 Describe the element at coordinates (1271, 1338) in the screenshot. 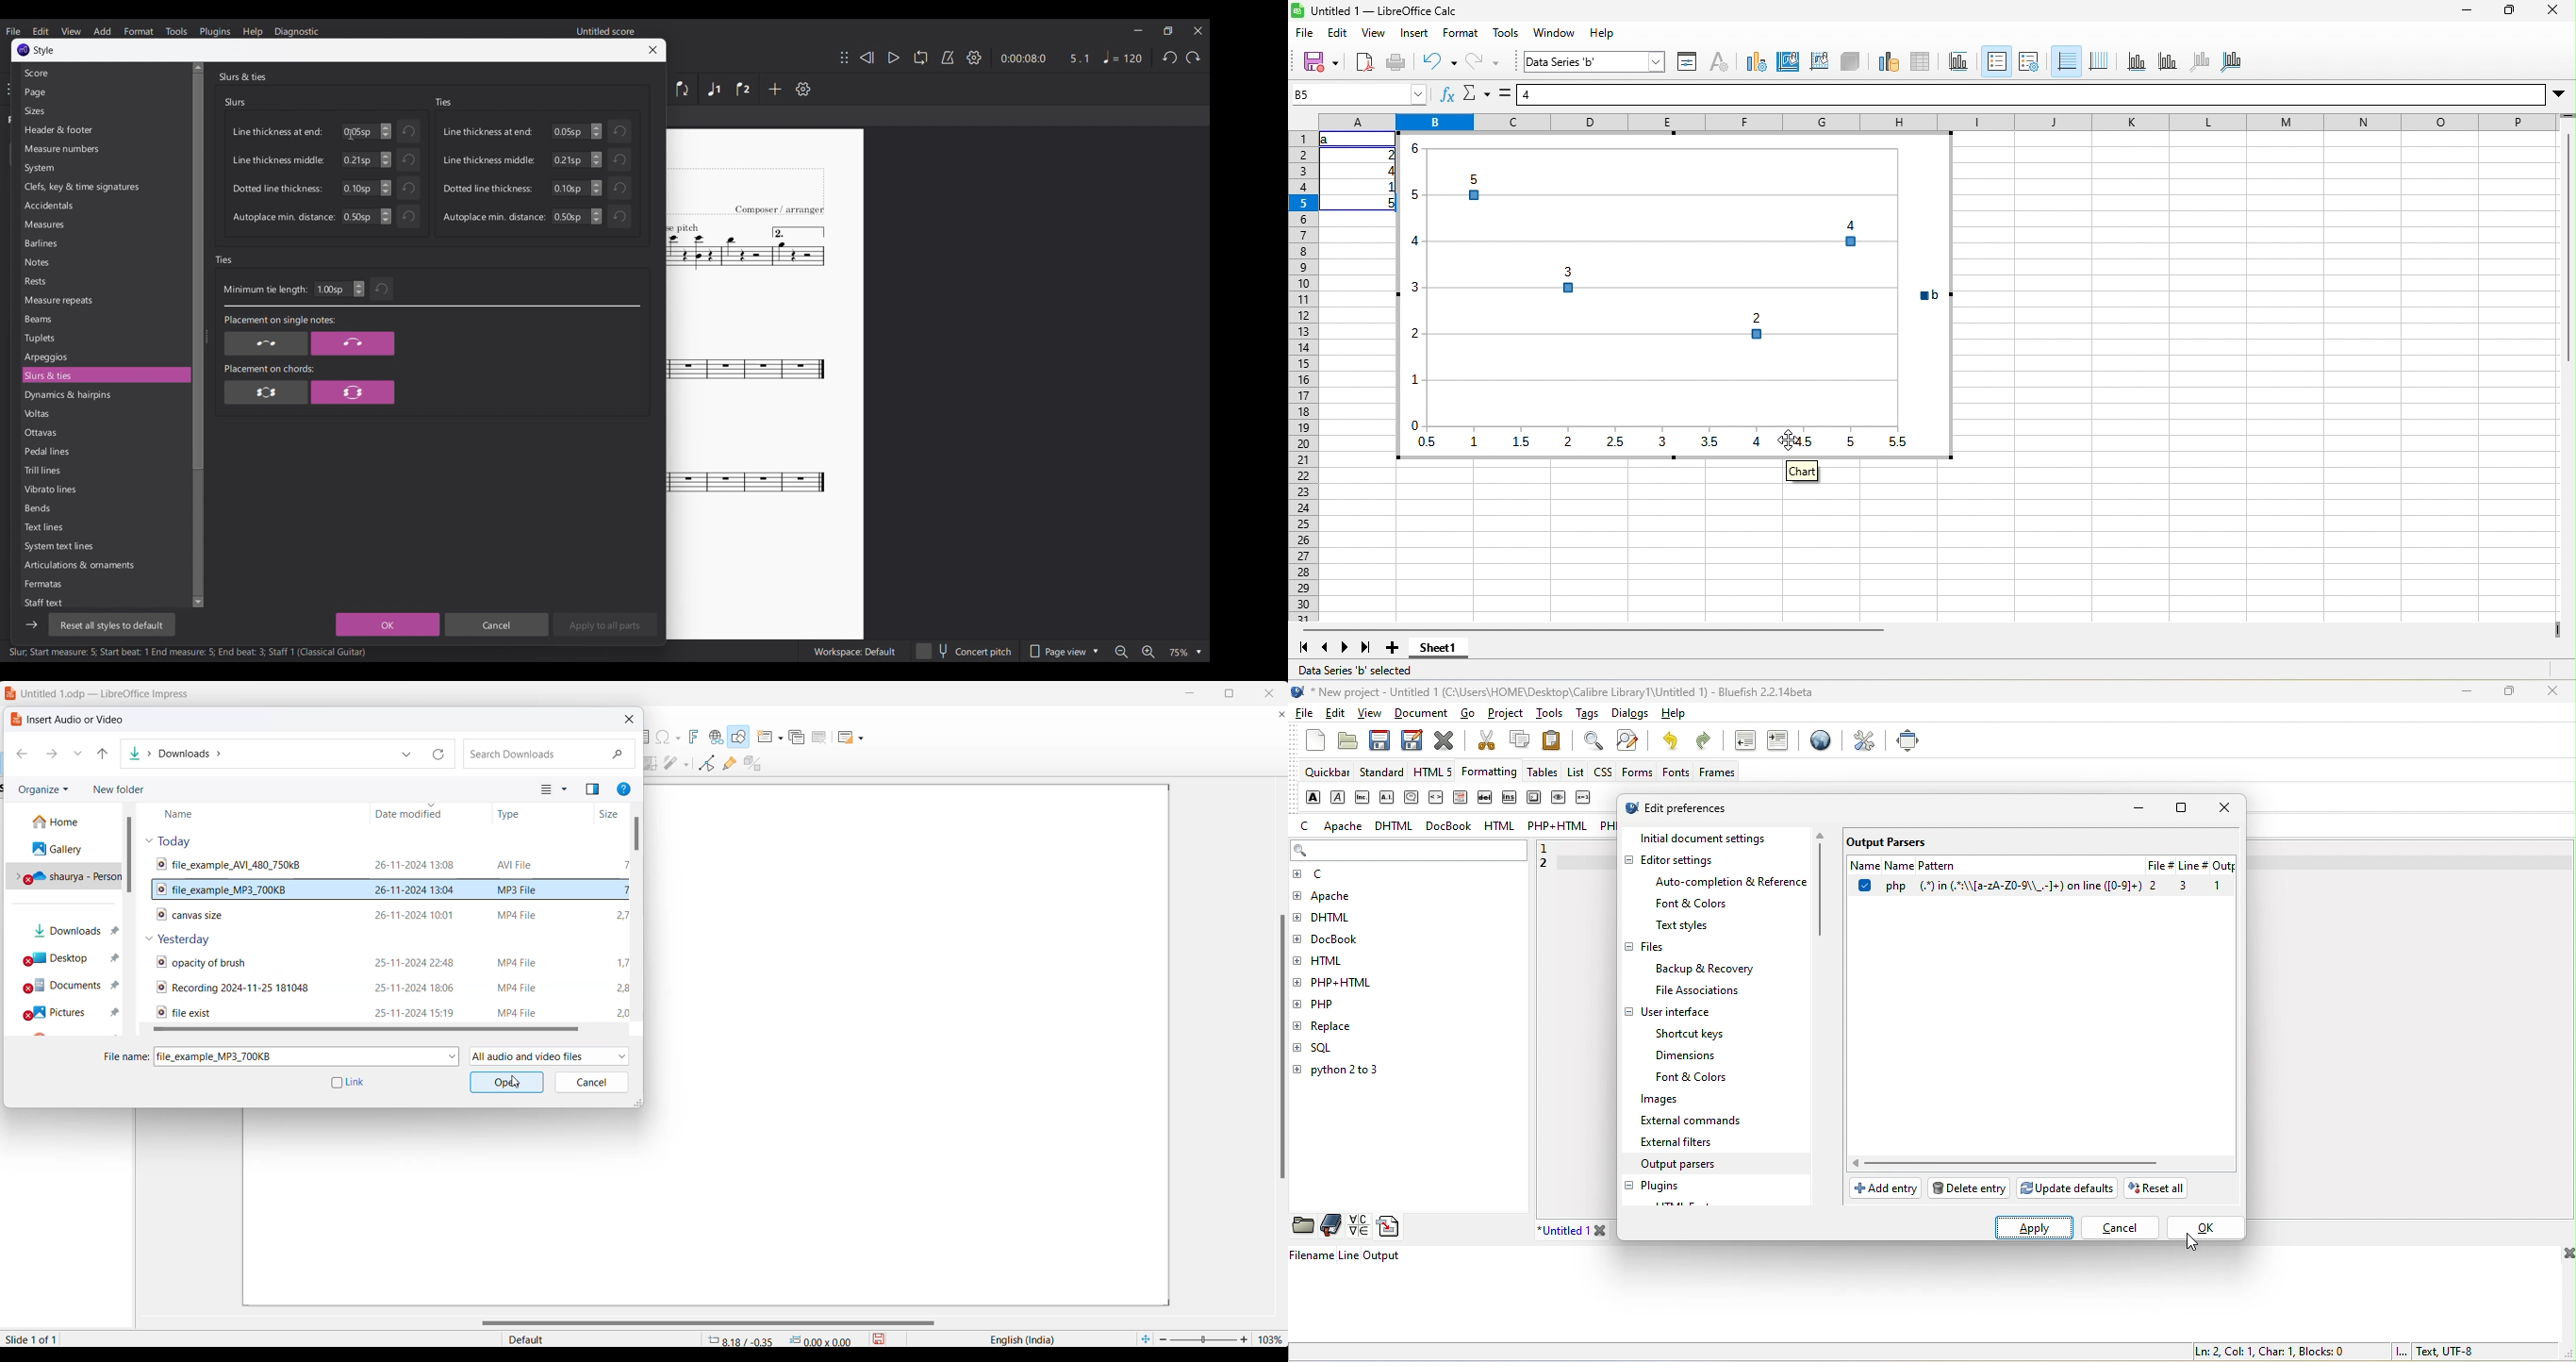

I see `zoom percentage` at that location.